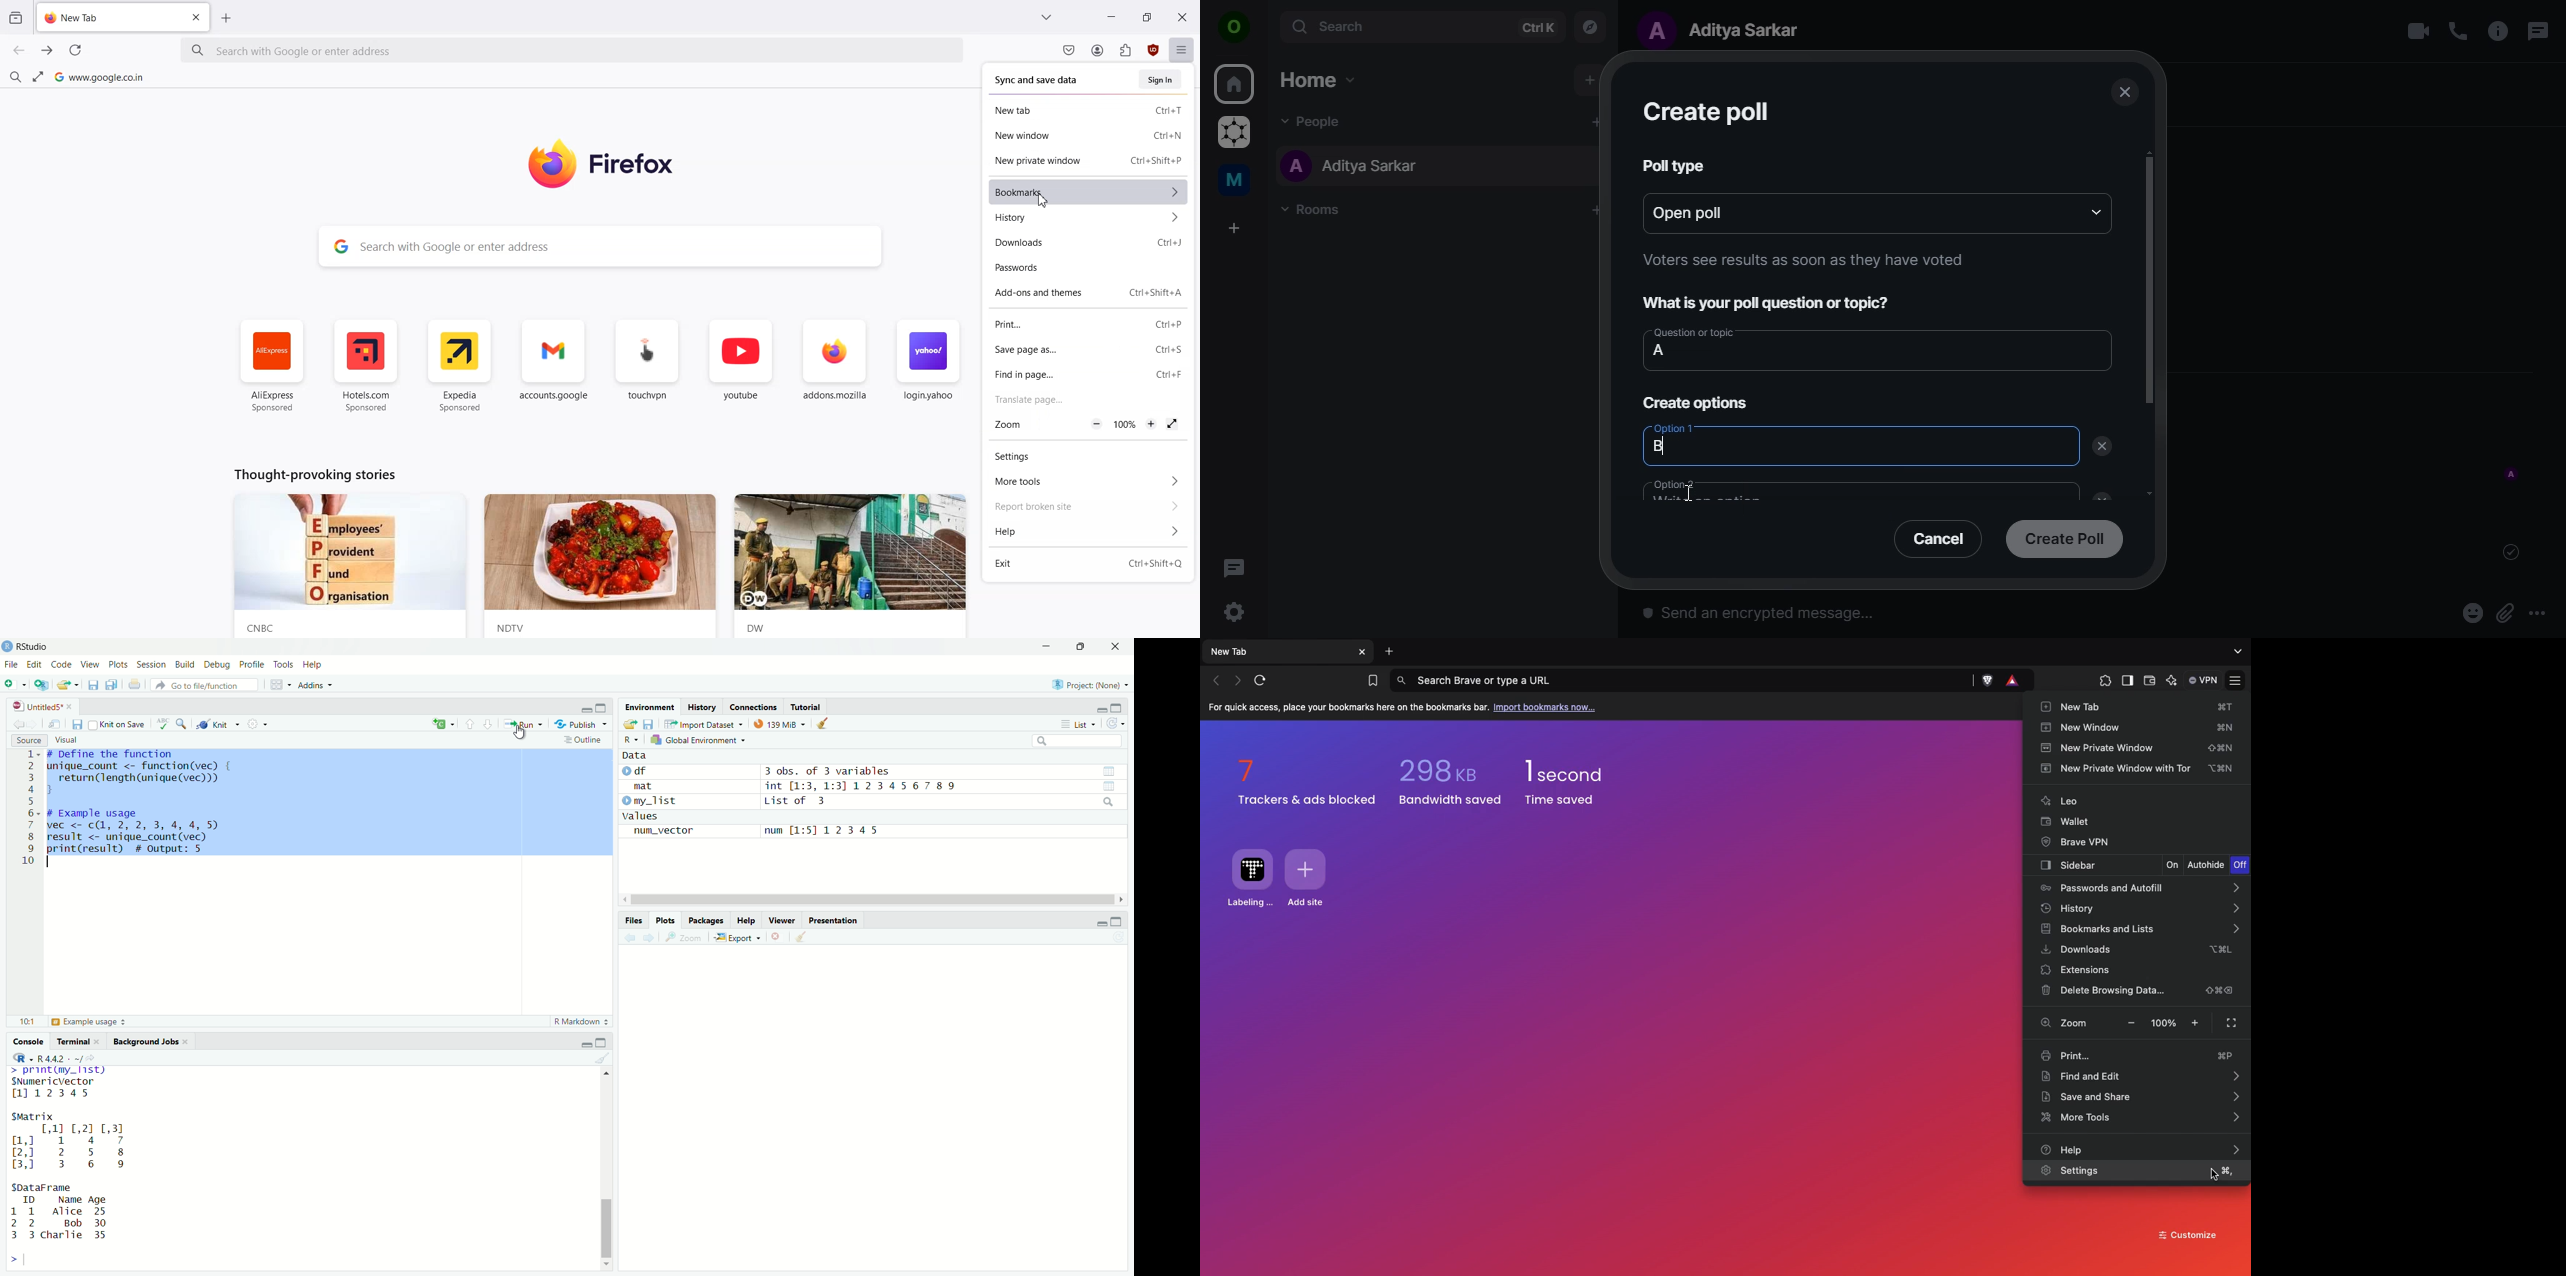 This screenshot has height=1288, width=2576. I want to click on Viewer, so click(784, 920).